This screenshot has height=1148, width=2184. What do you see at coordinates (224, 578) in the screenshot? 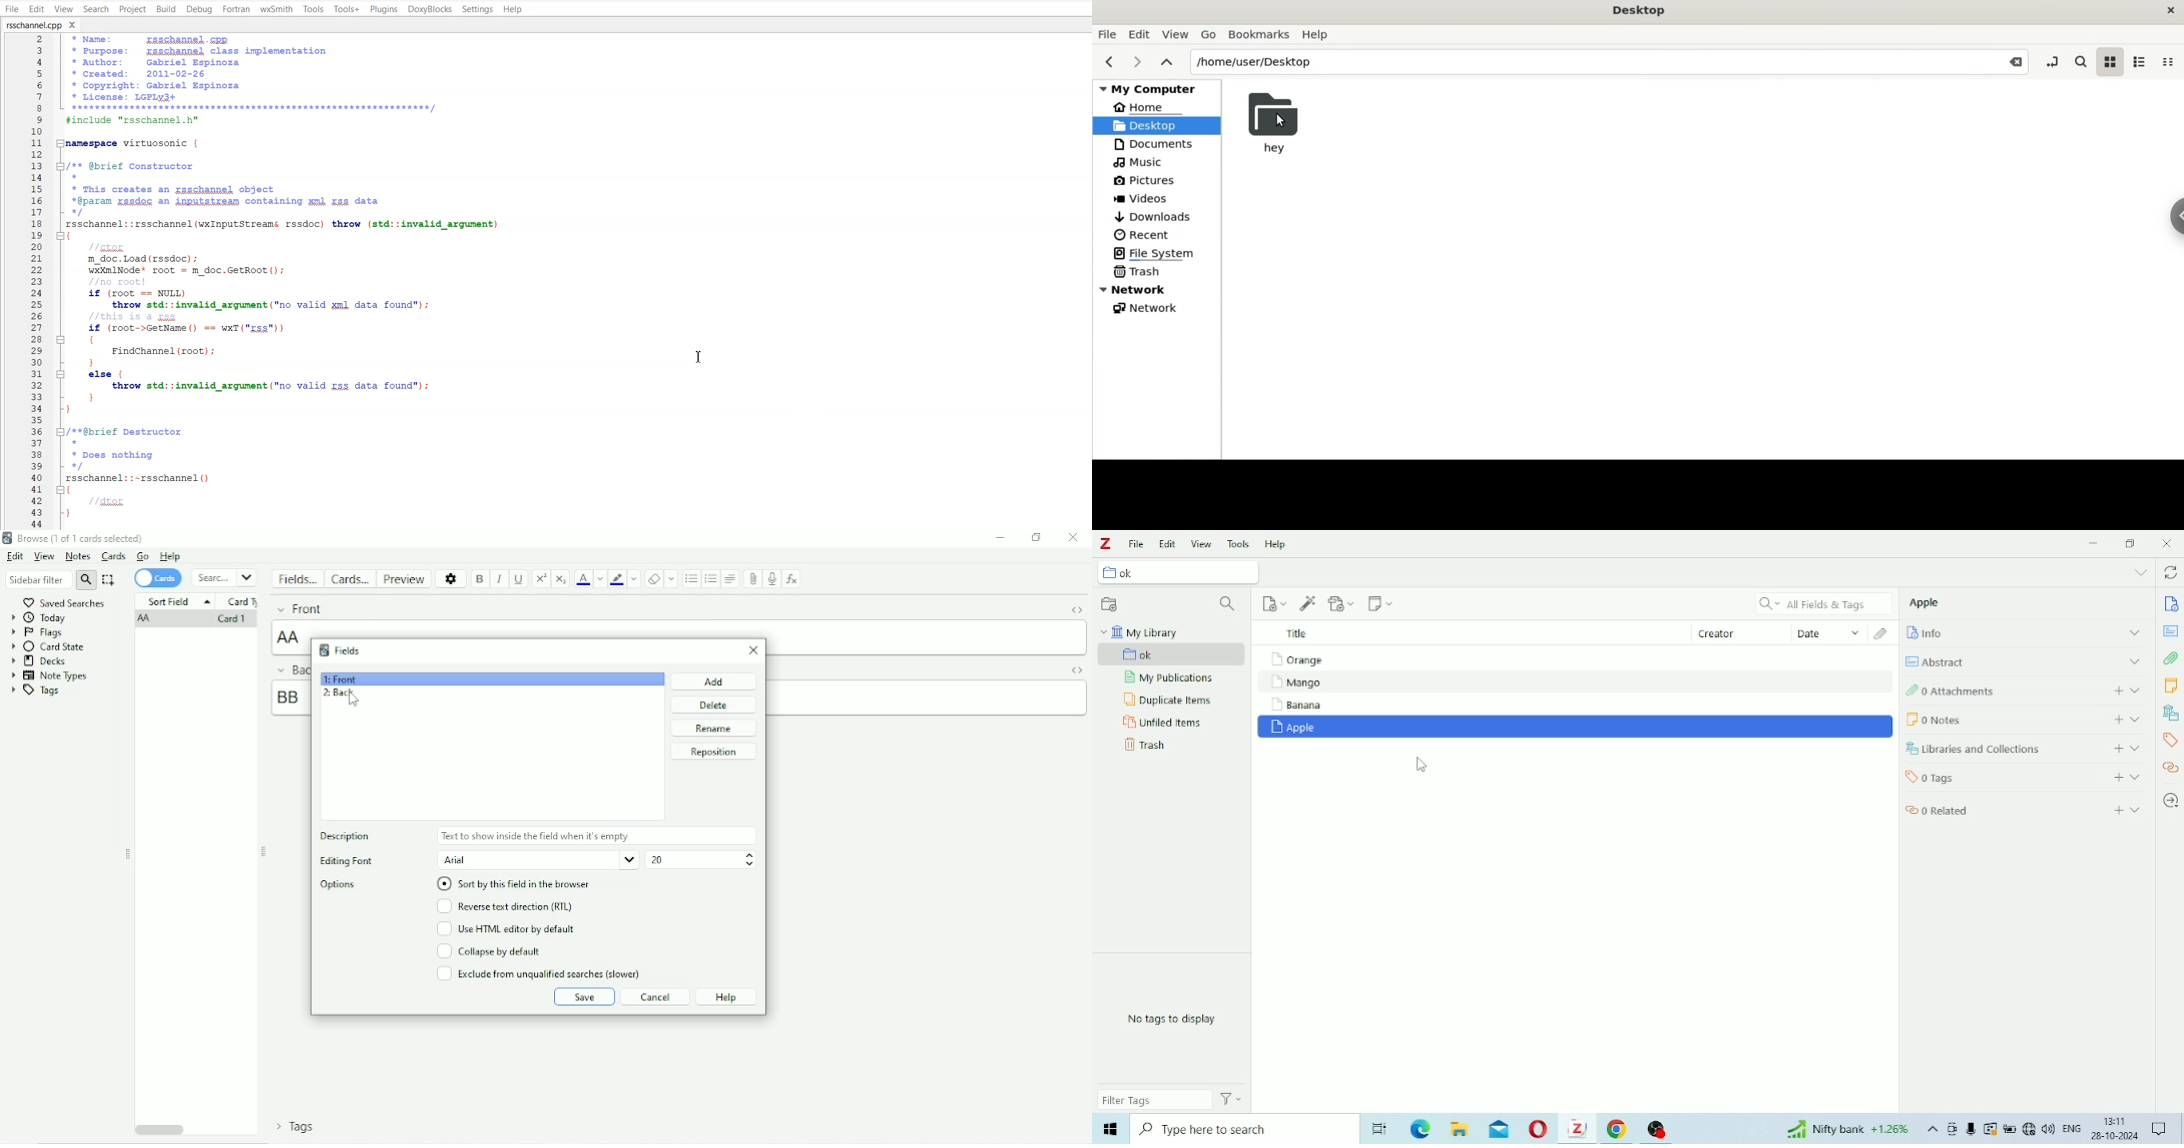
I see `Search` at bounding box center [224, 578].